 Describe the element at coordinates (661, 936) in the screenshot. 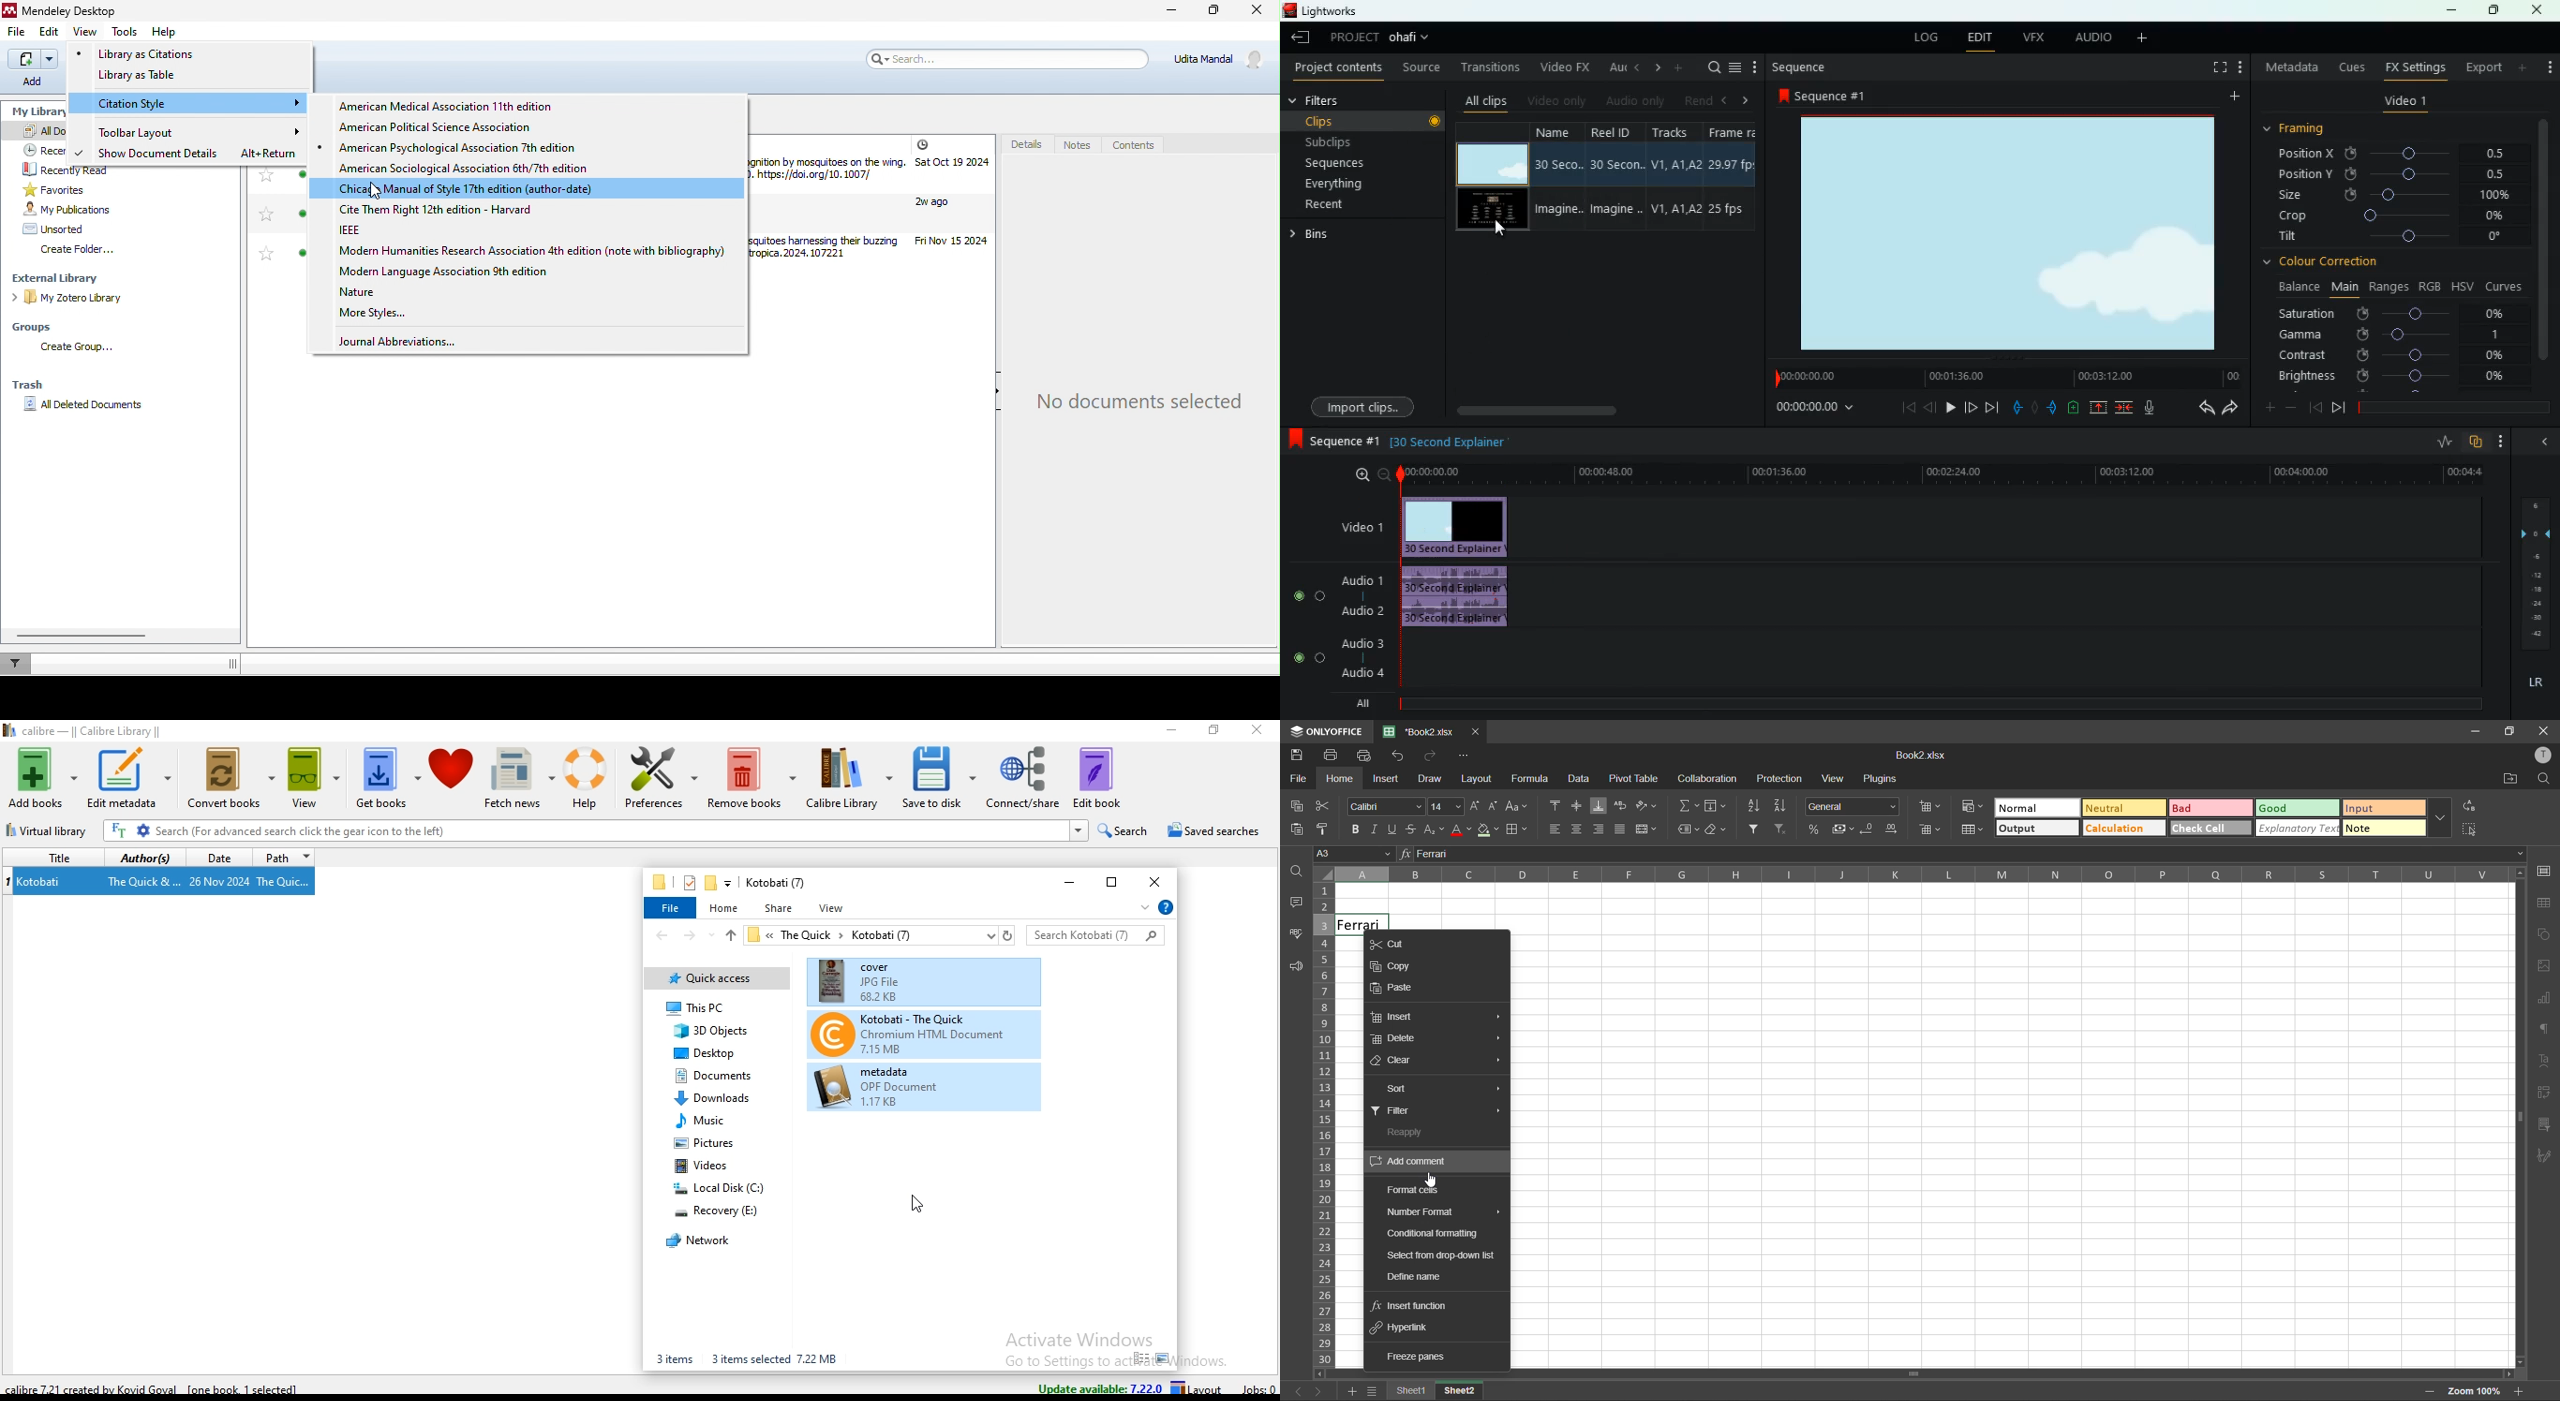

I see `back file path` at that location.